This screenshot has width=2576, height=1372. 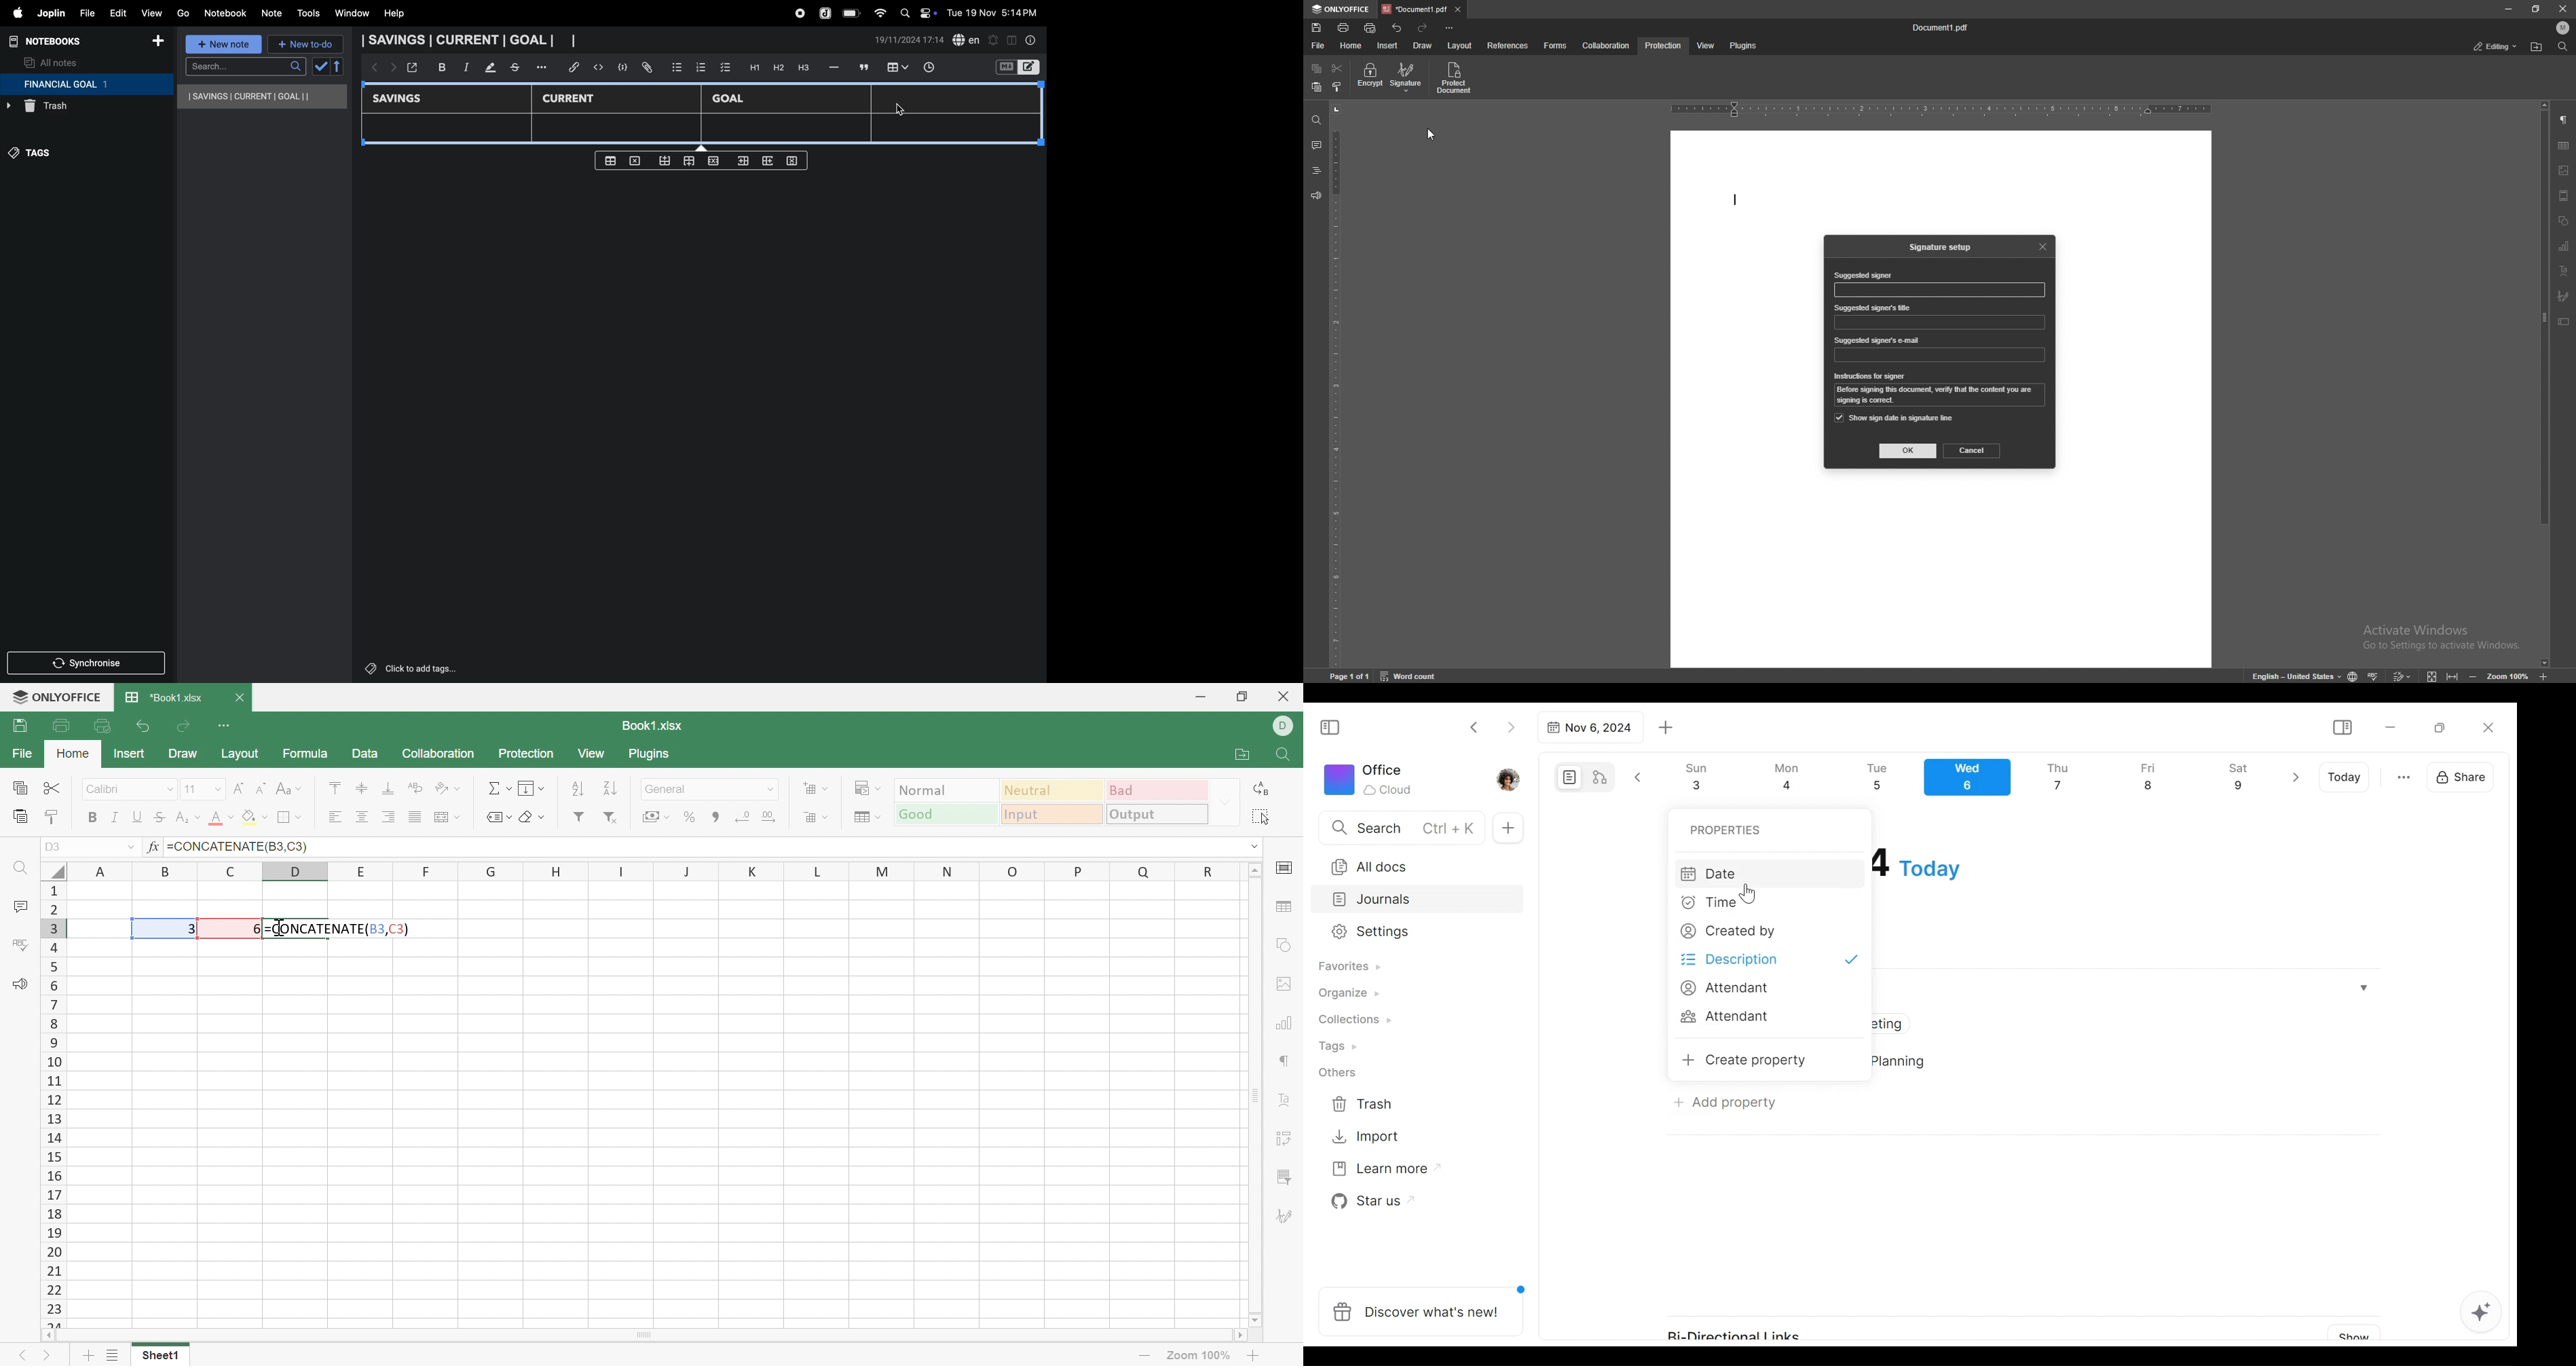 What do you see at coordinates (835, 67) in the screenshot?
I see `hifen` at bounding box center [835, 67].